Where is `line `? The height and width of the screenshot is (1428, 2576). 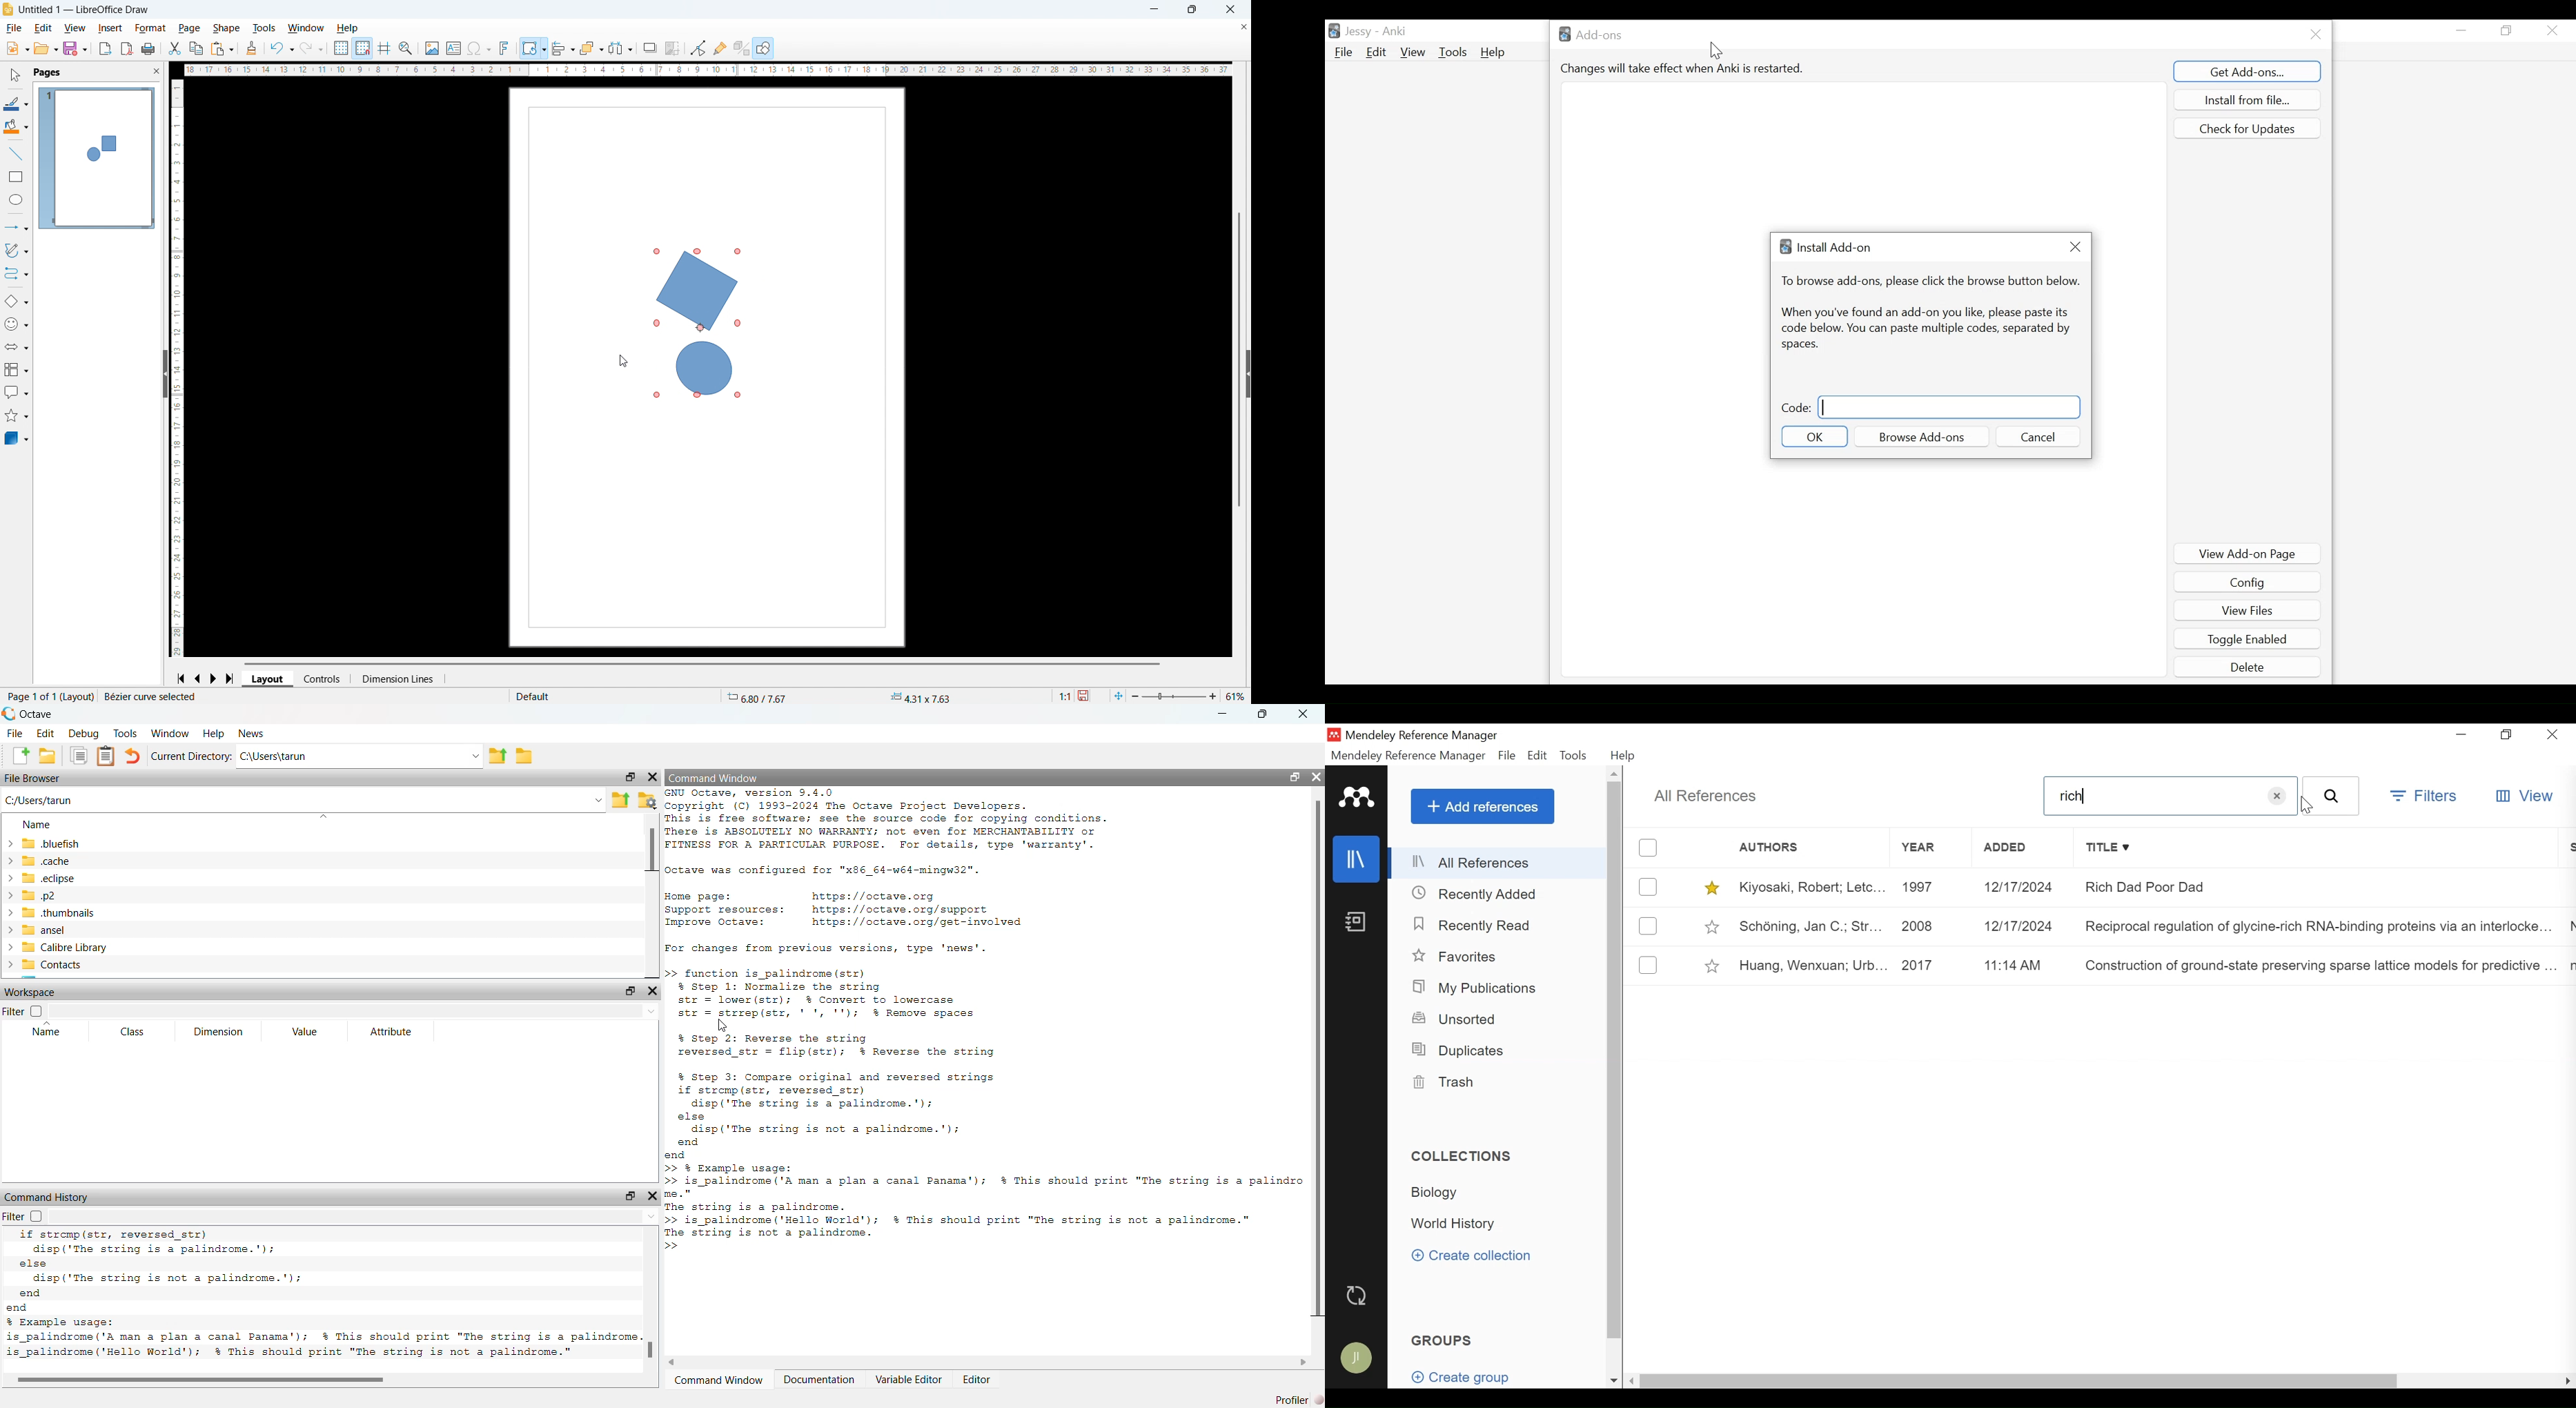 line  is located at coordinates (16, 153).